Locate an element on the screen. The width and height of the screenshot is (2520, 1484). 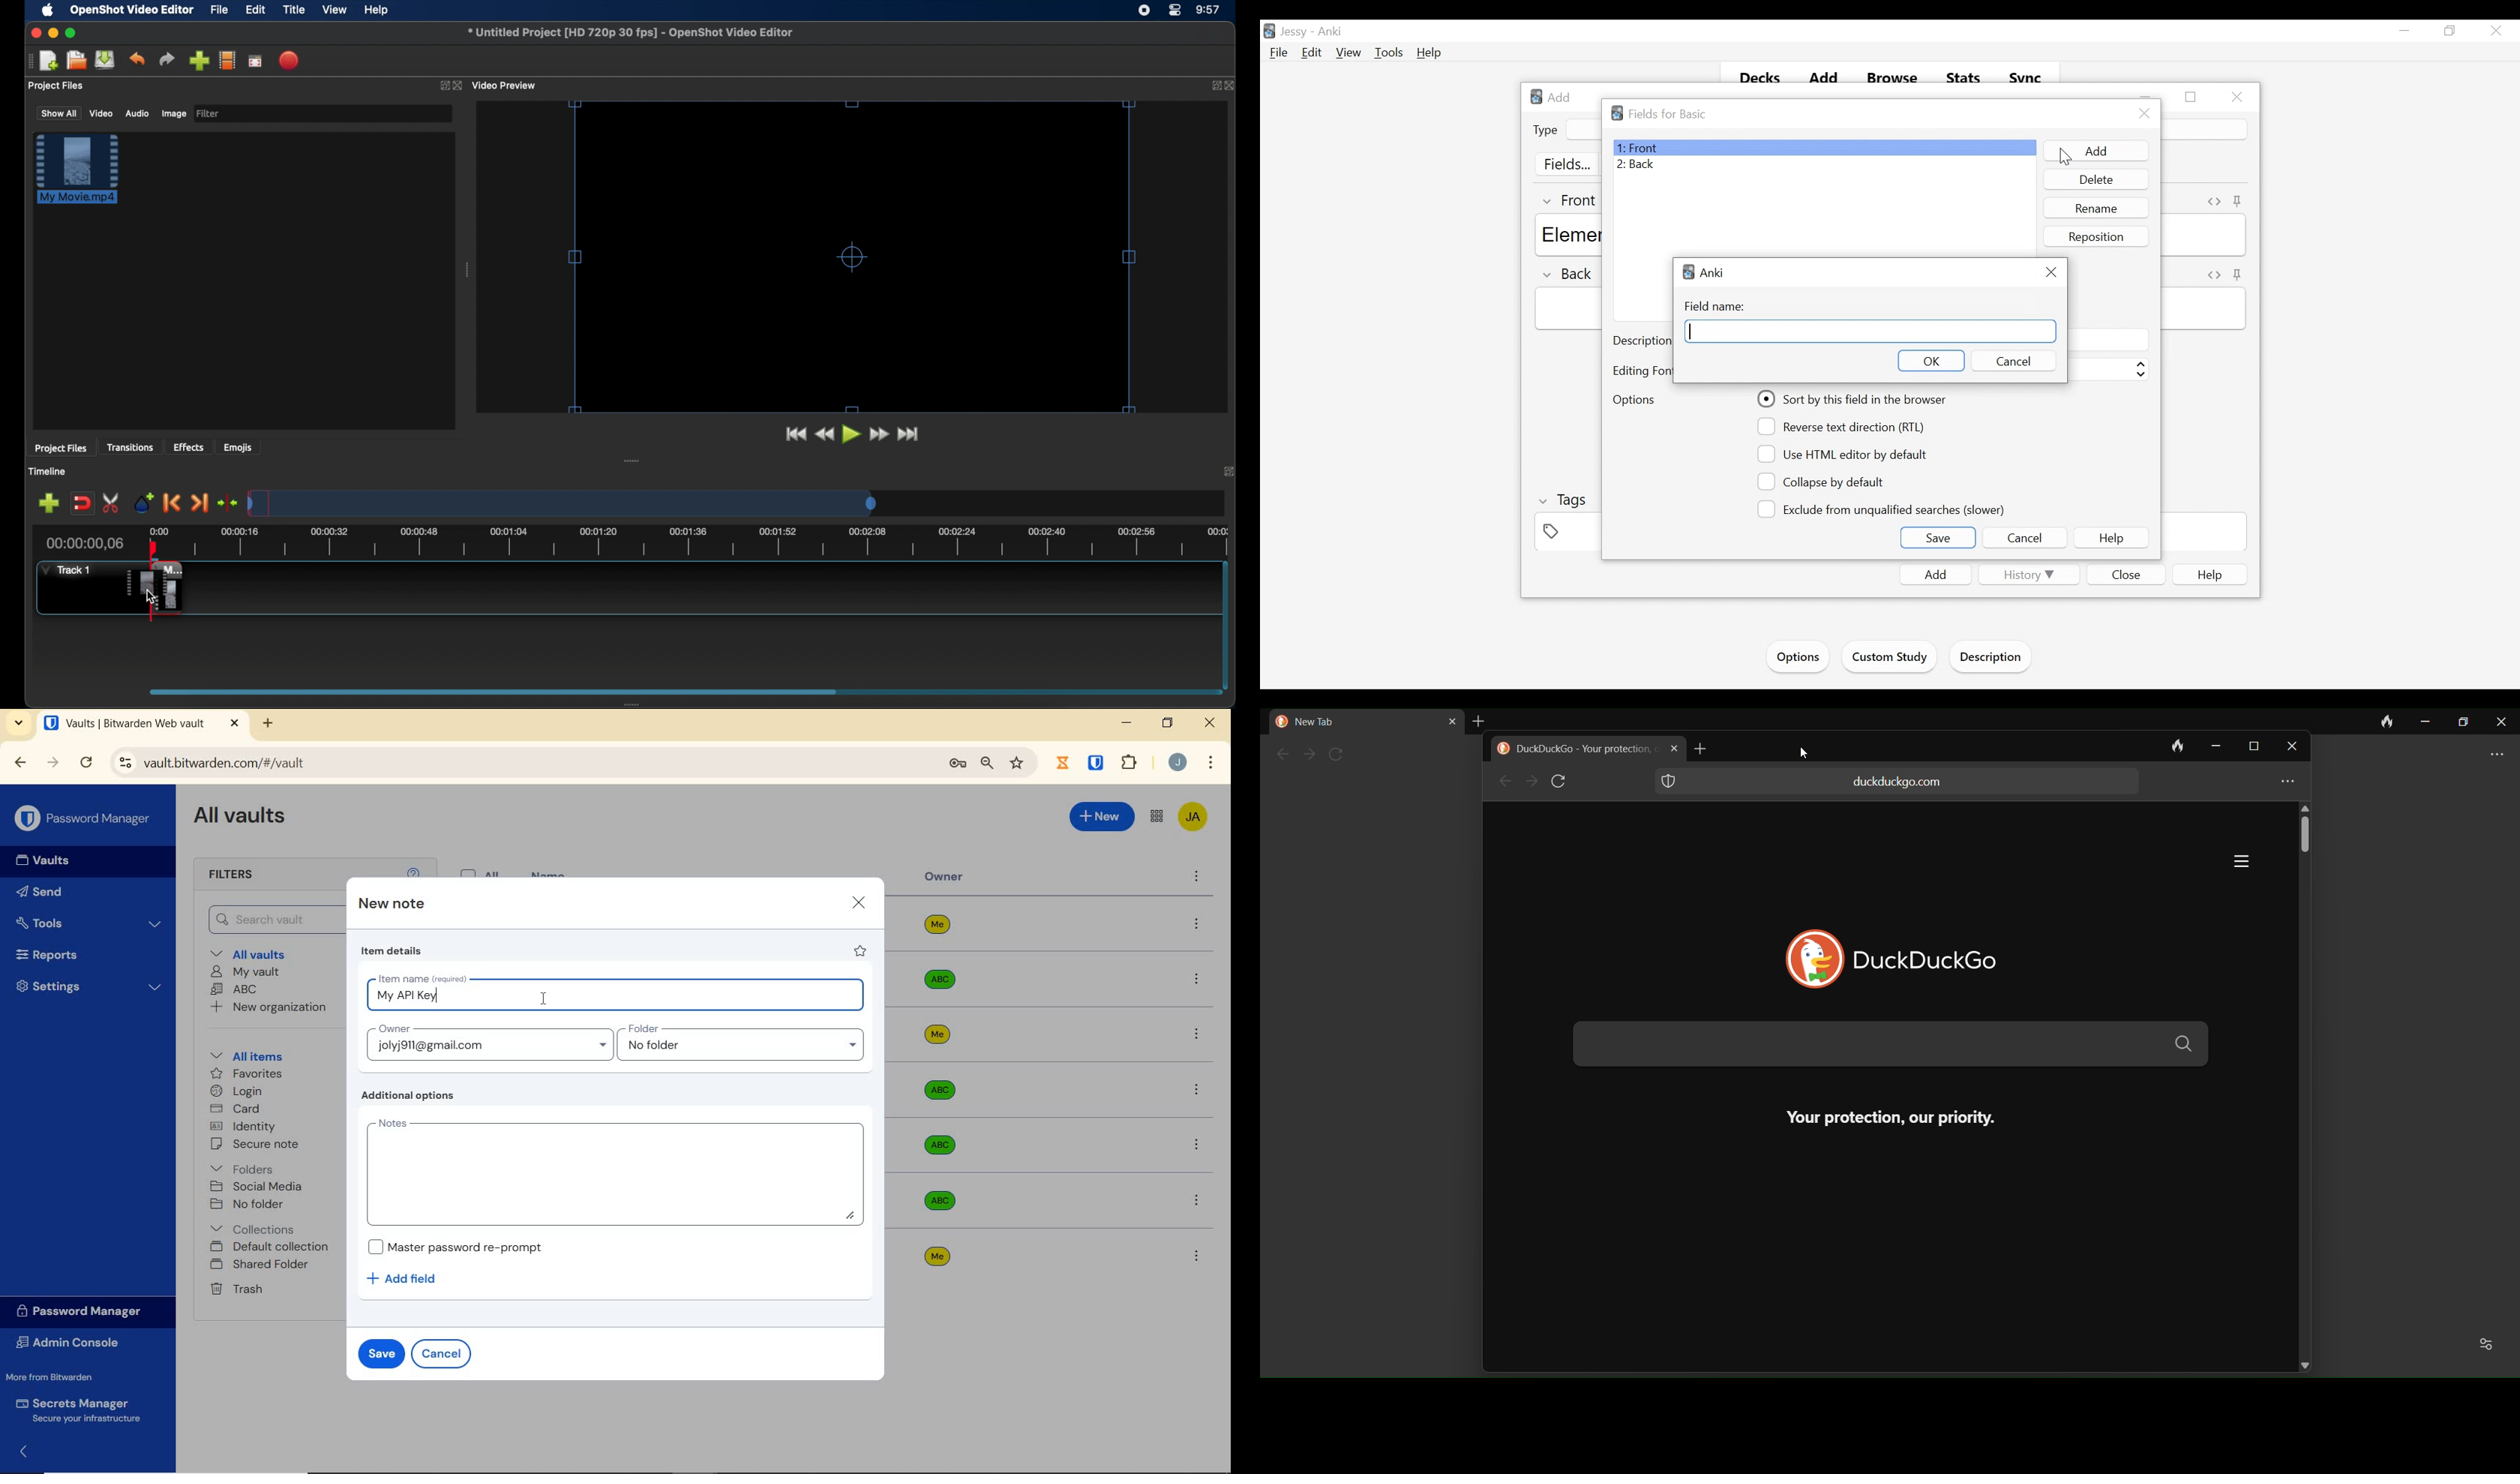
ABC is located at coordinates (237, 990).